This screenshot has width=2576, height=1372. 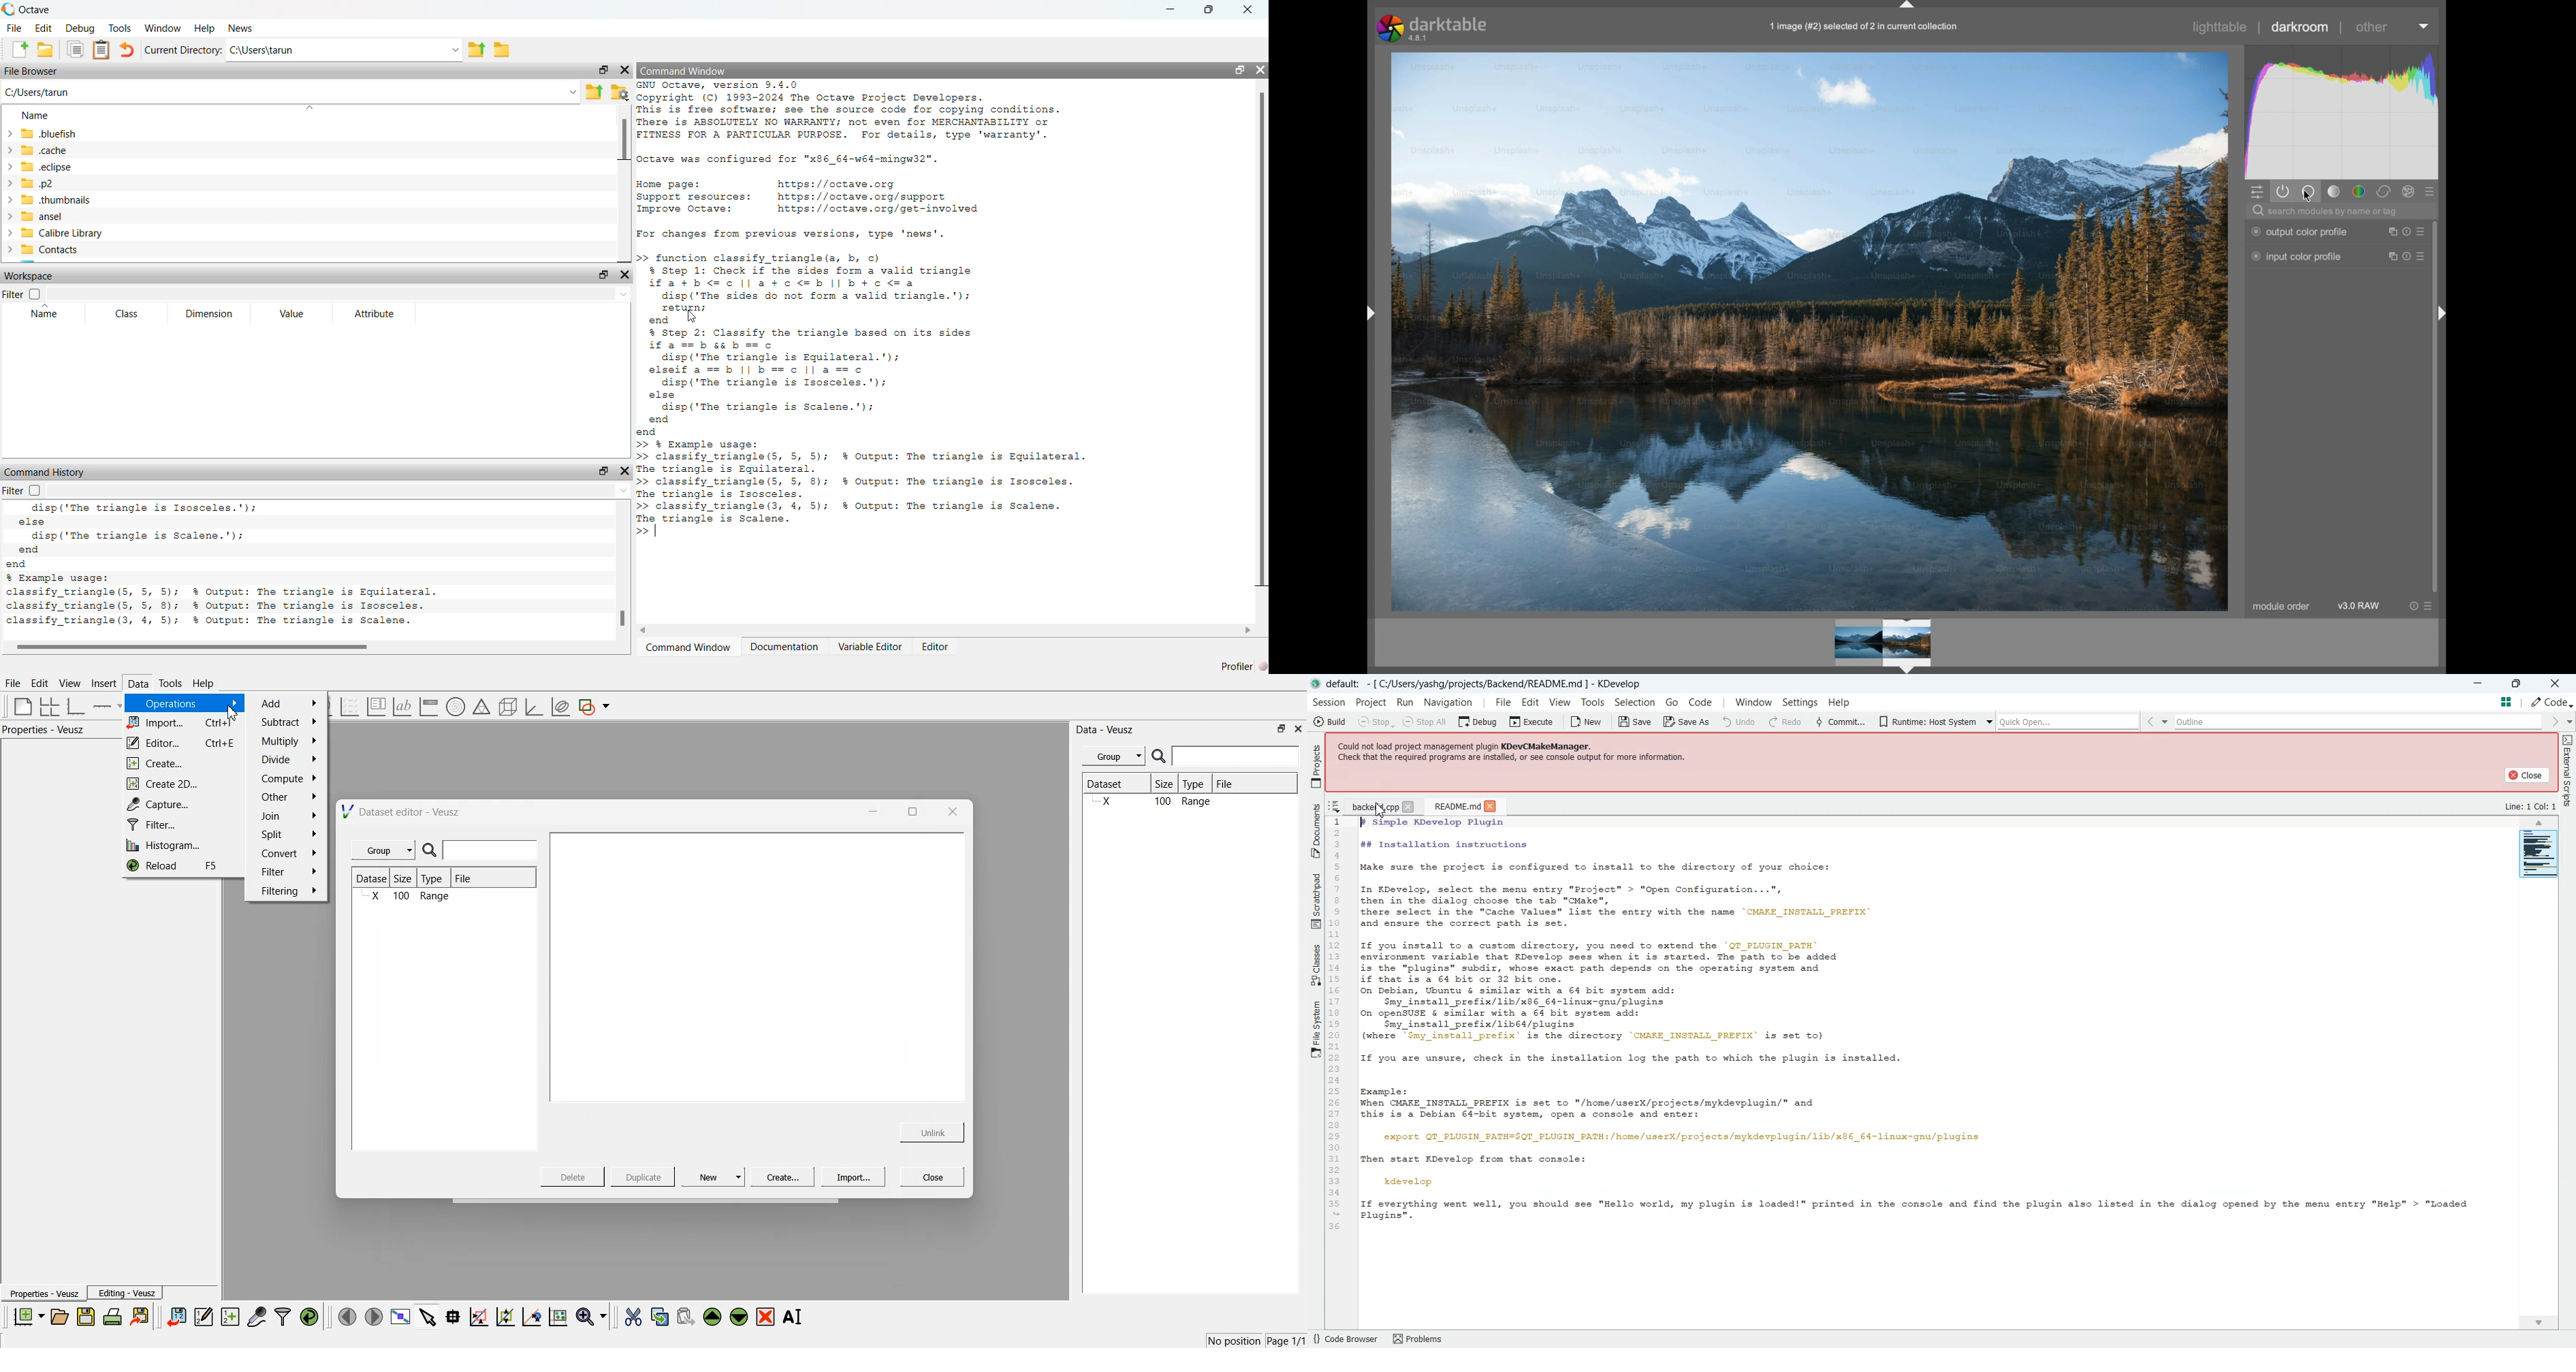 I want to click on Problems, so click(x=1422, y=1338).